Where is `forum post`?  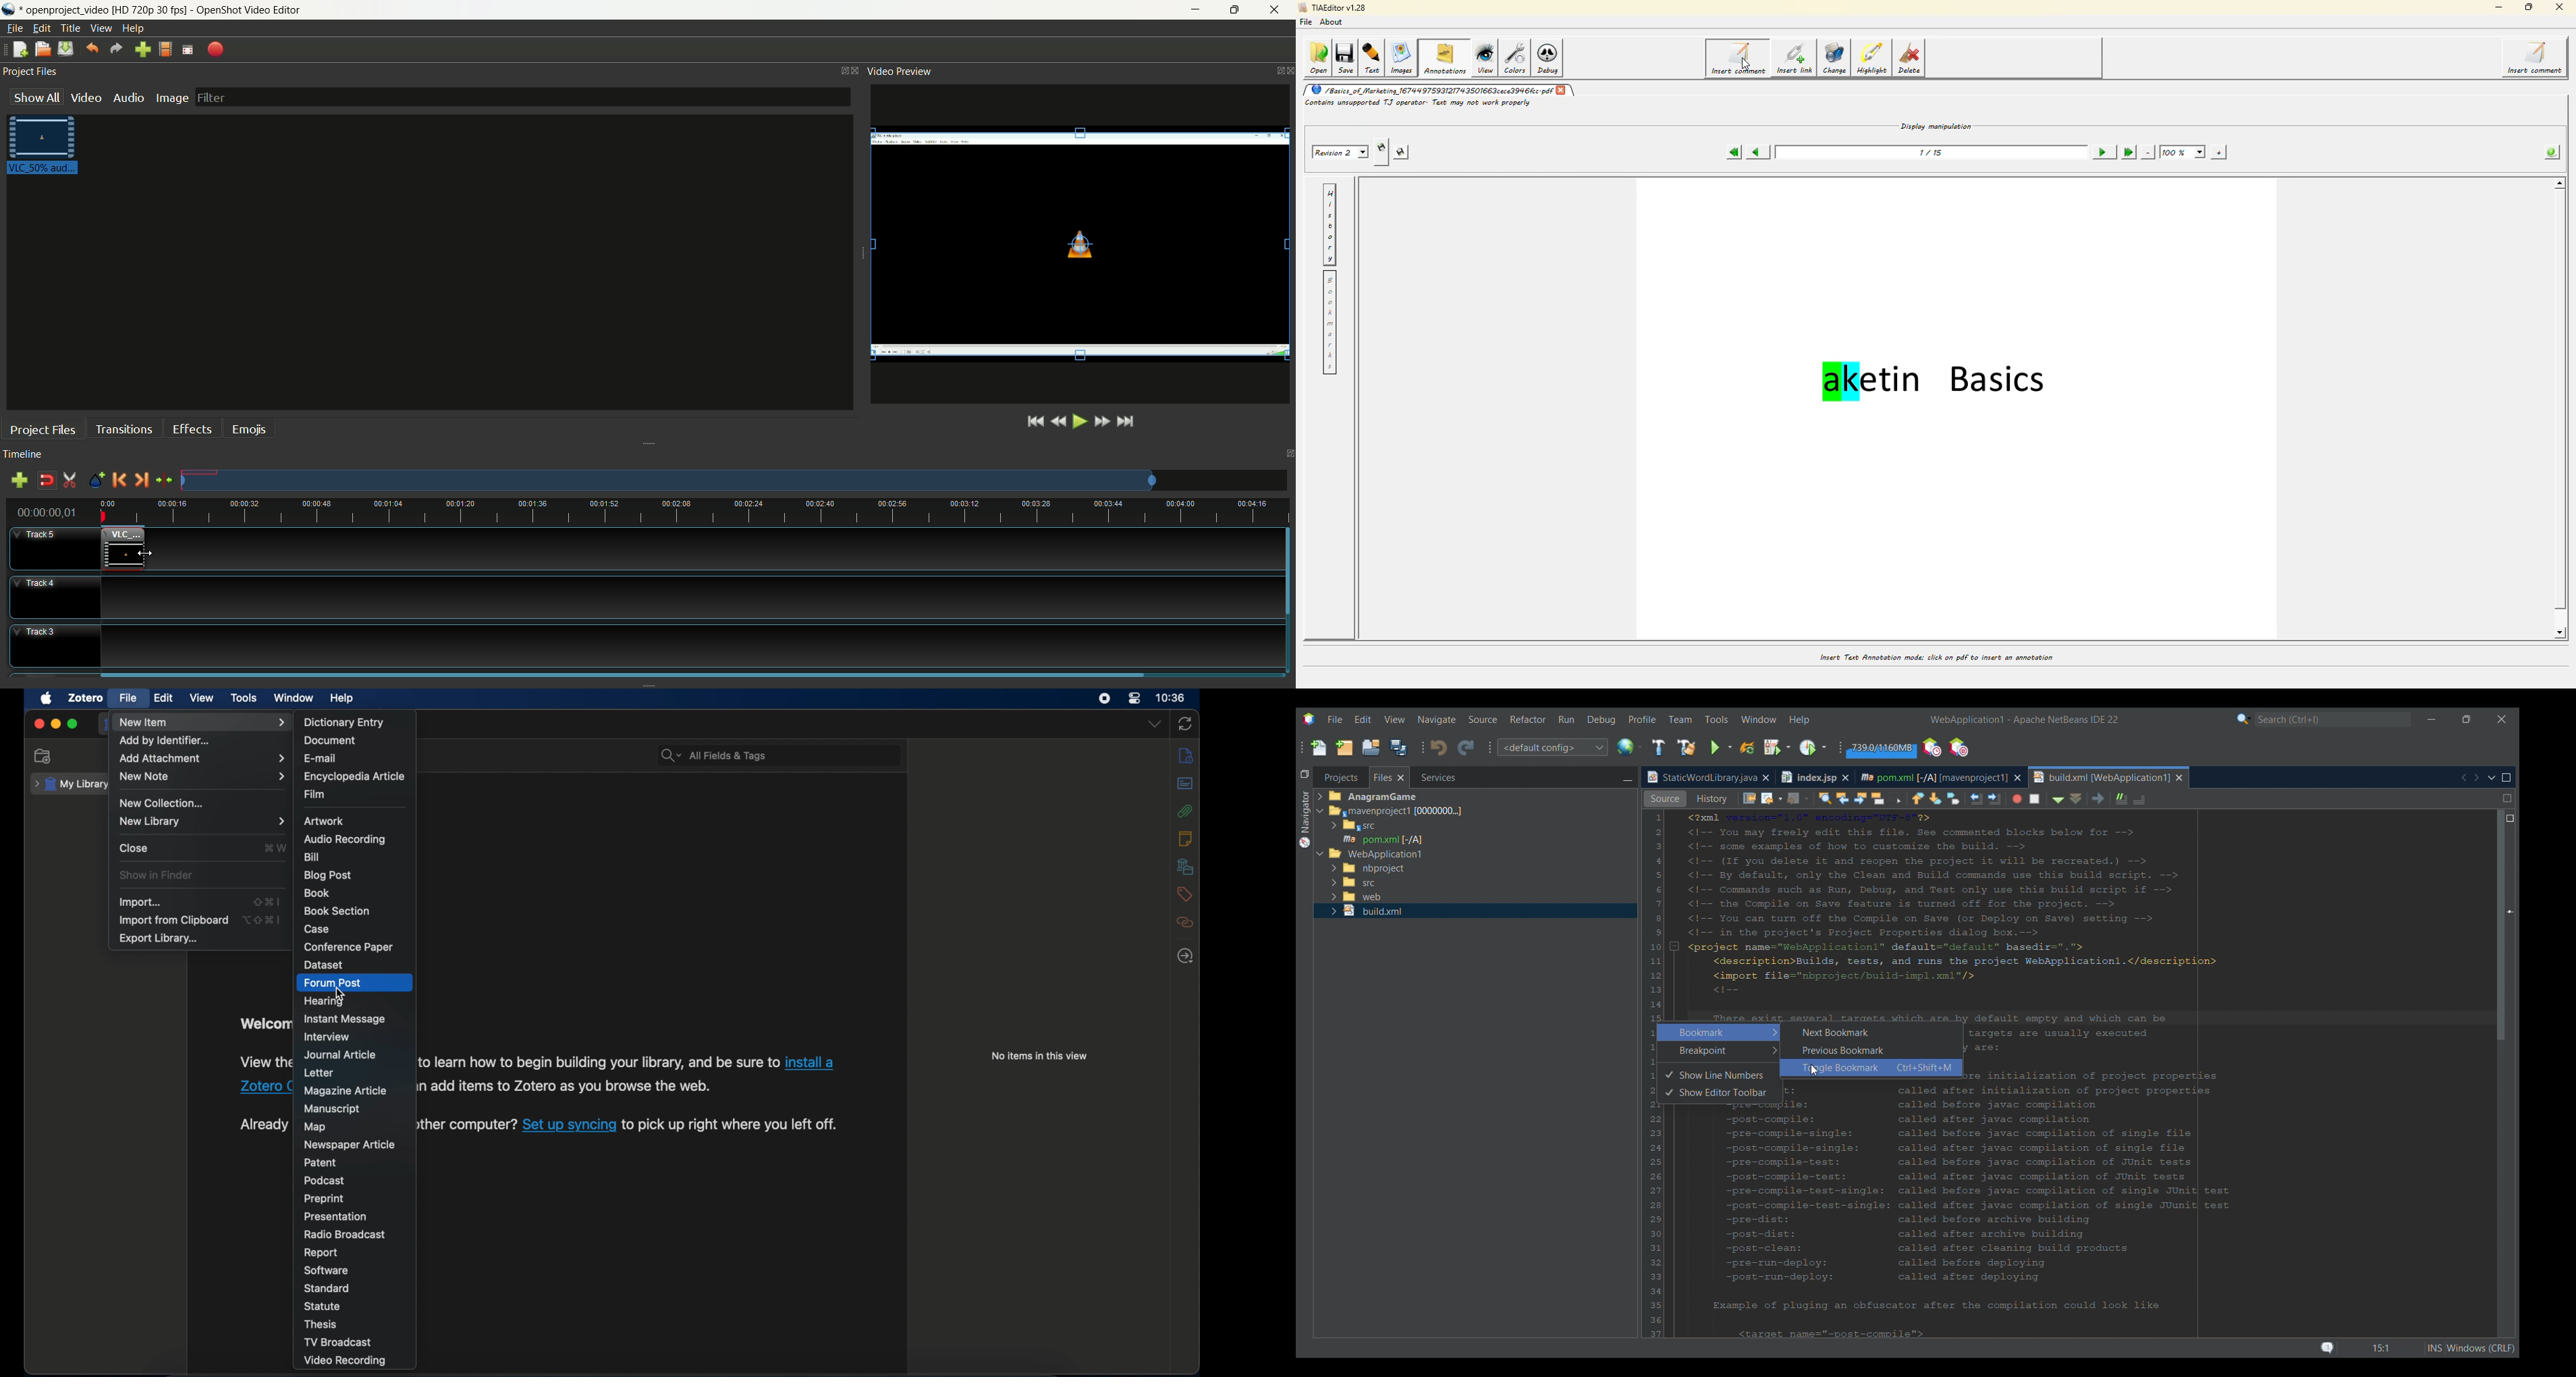
forum post is located at coordinates (333, 983).